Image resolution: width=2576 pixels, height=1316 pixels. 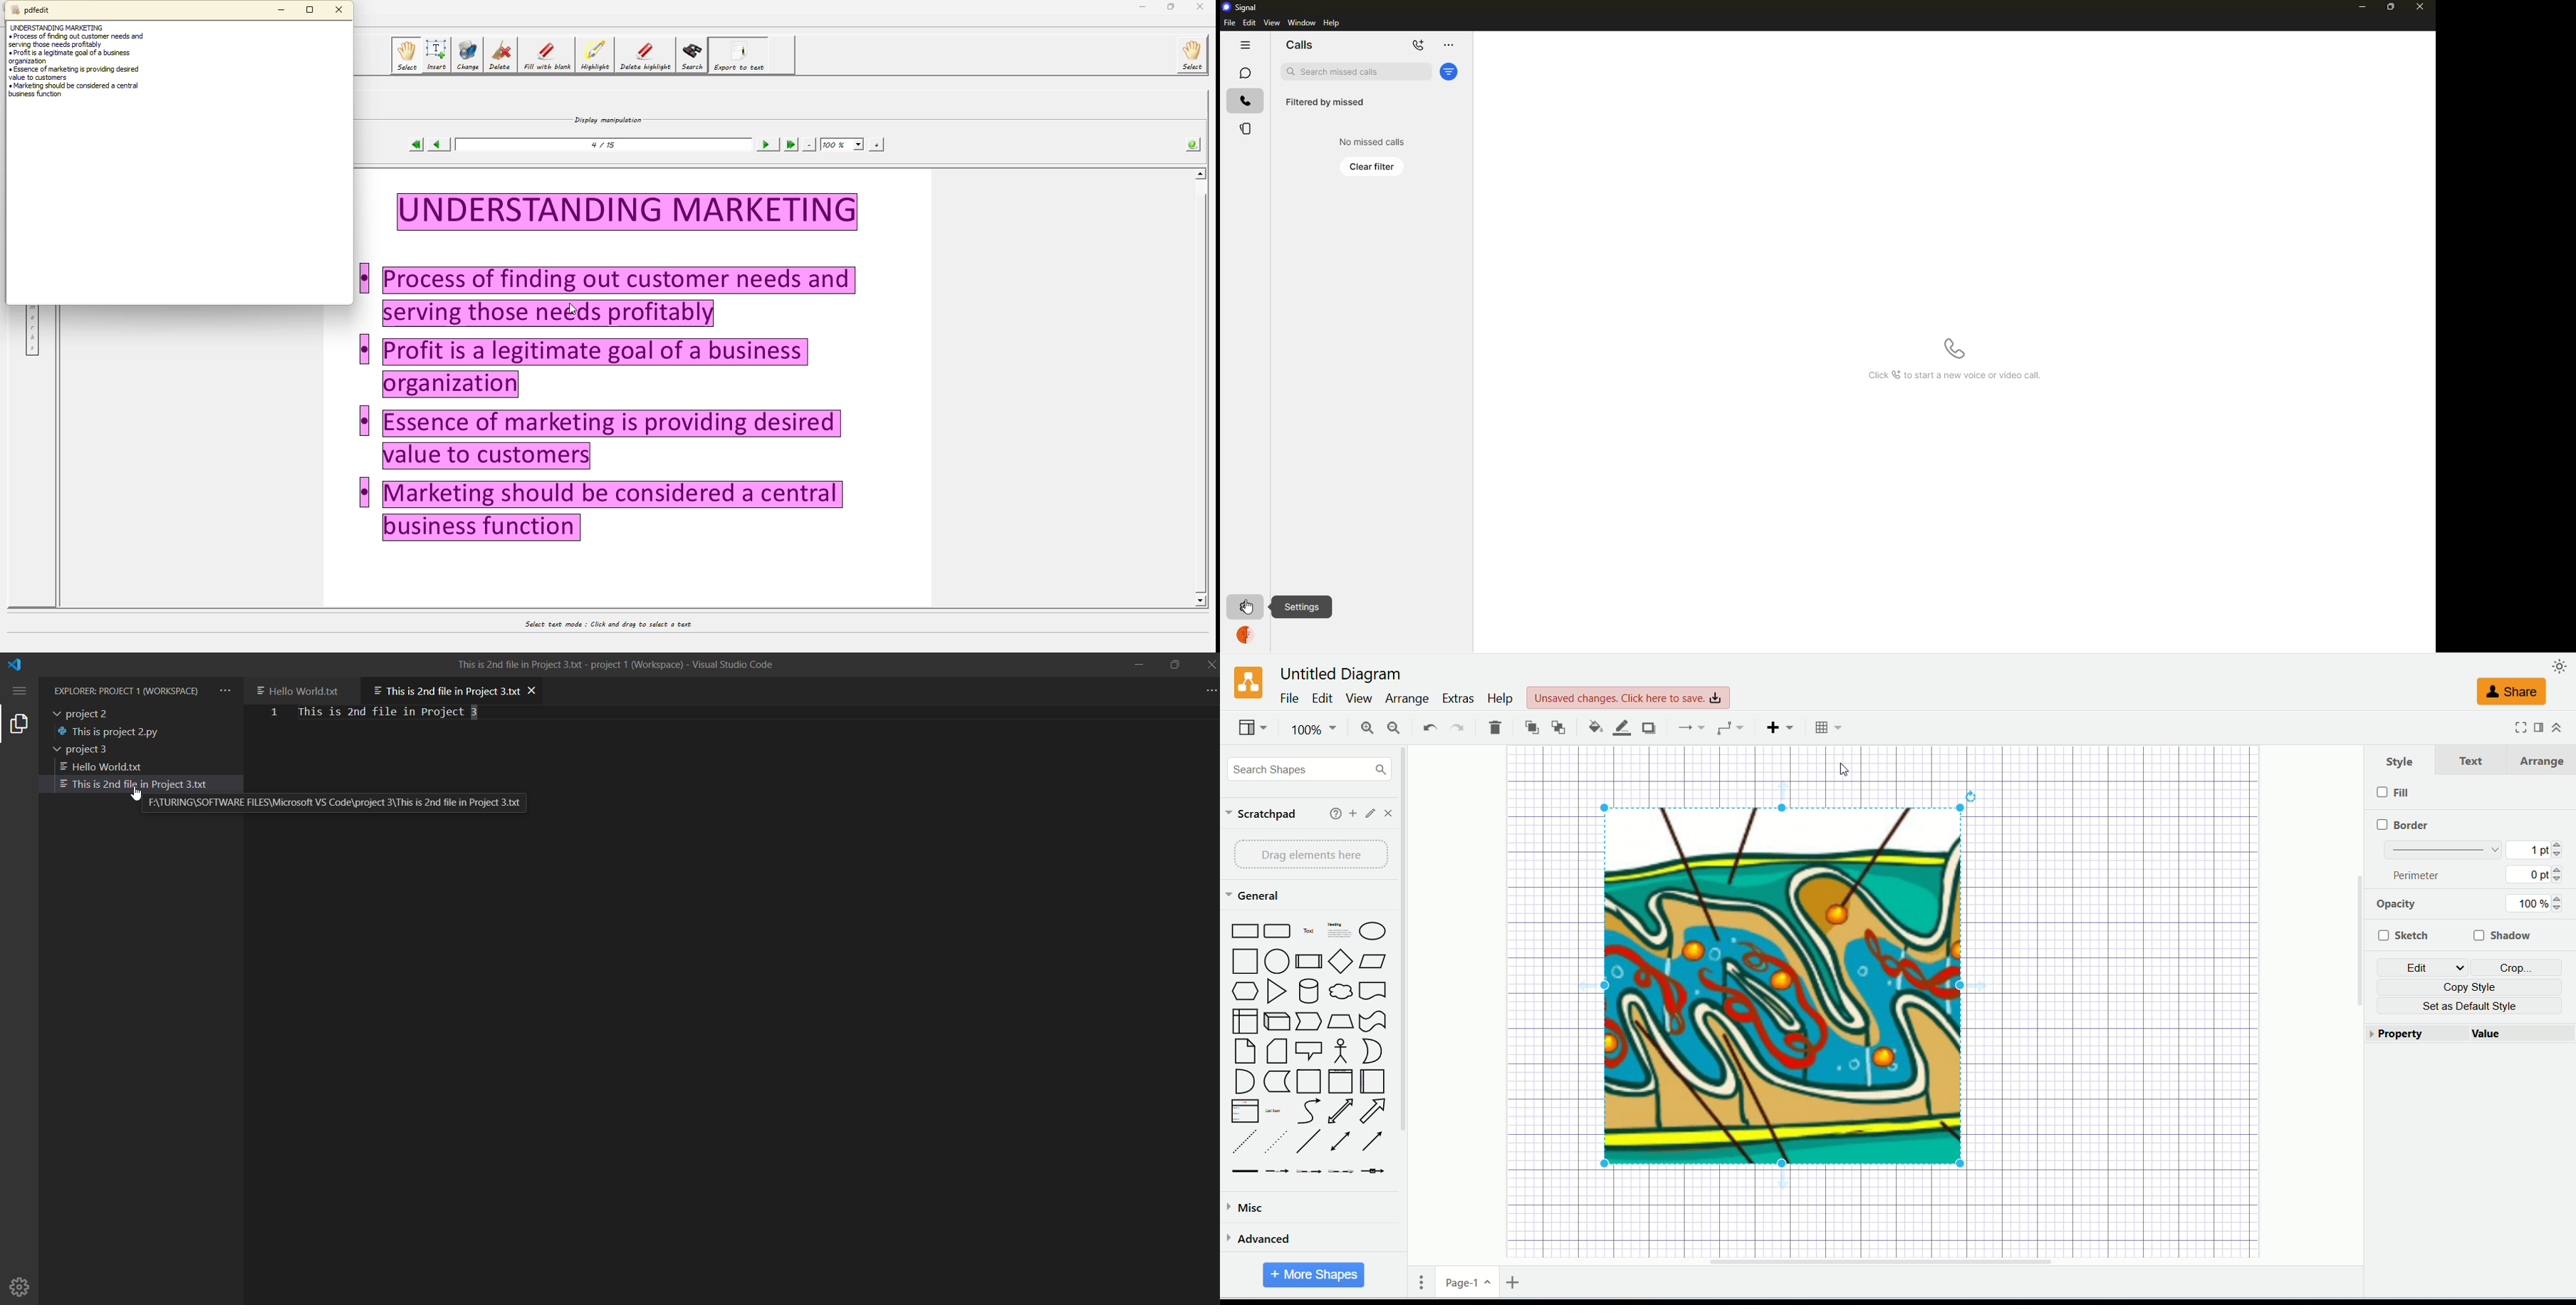 I want to click on line color, so click(x=1621, y=727).